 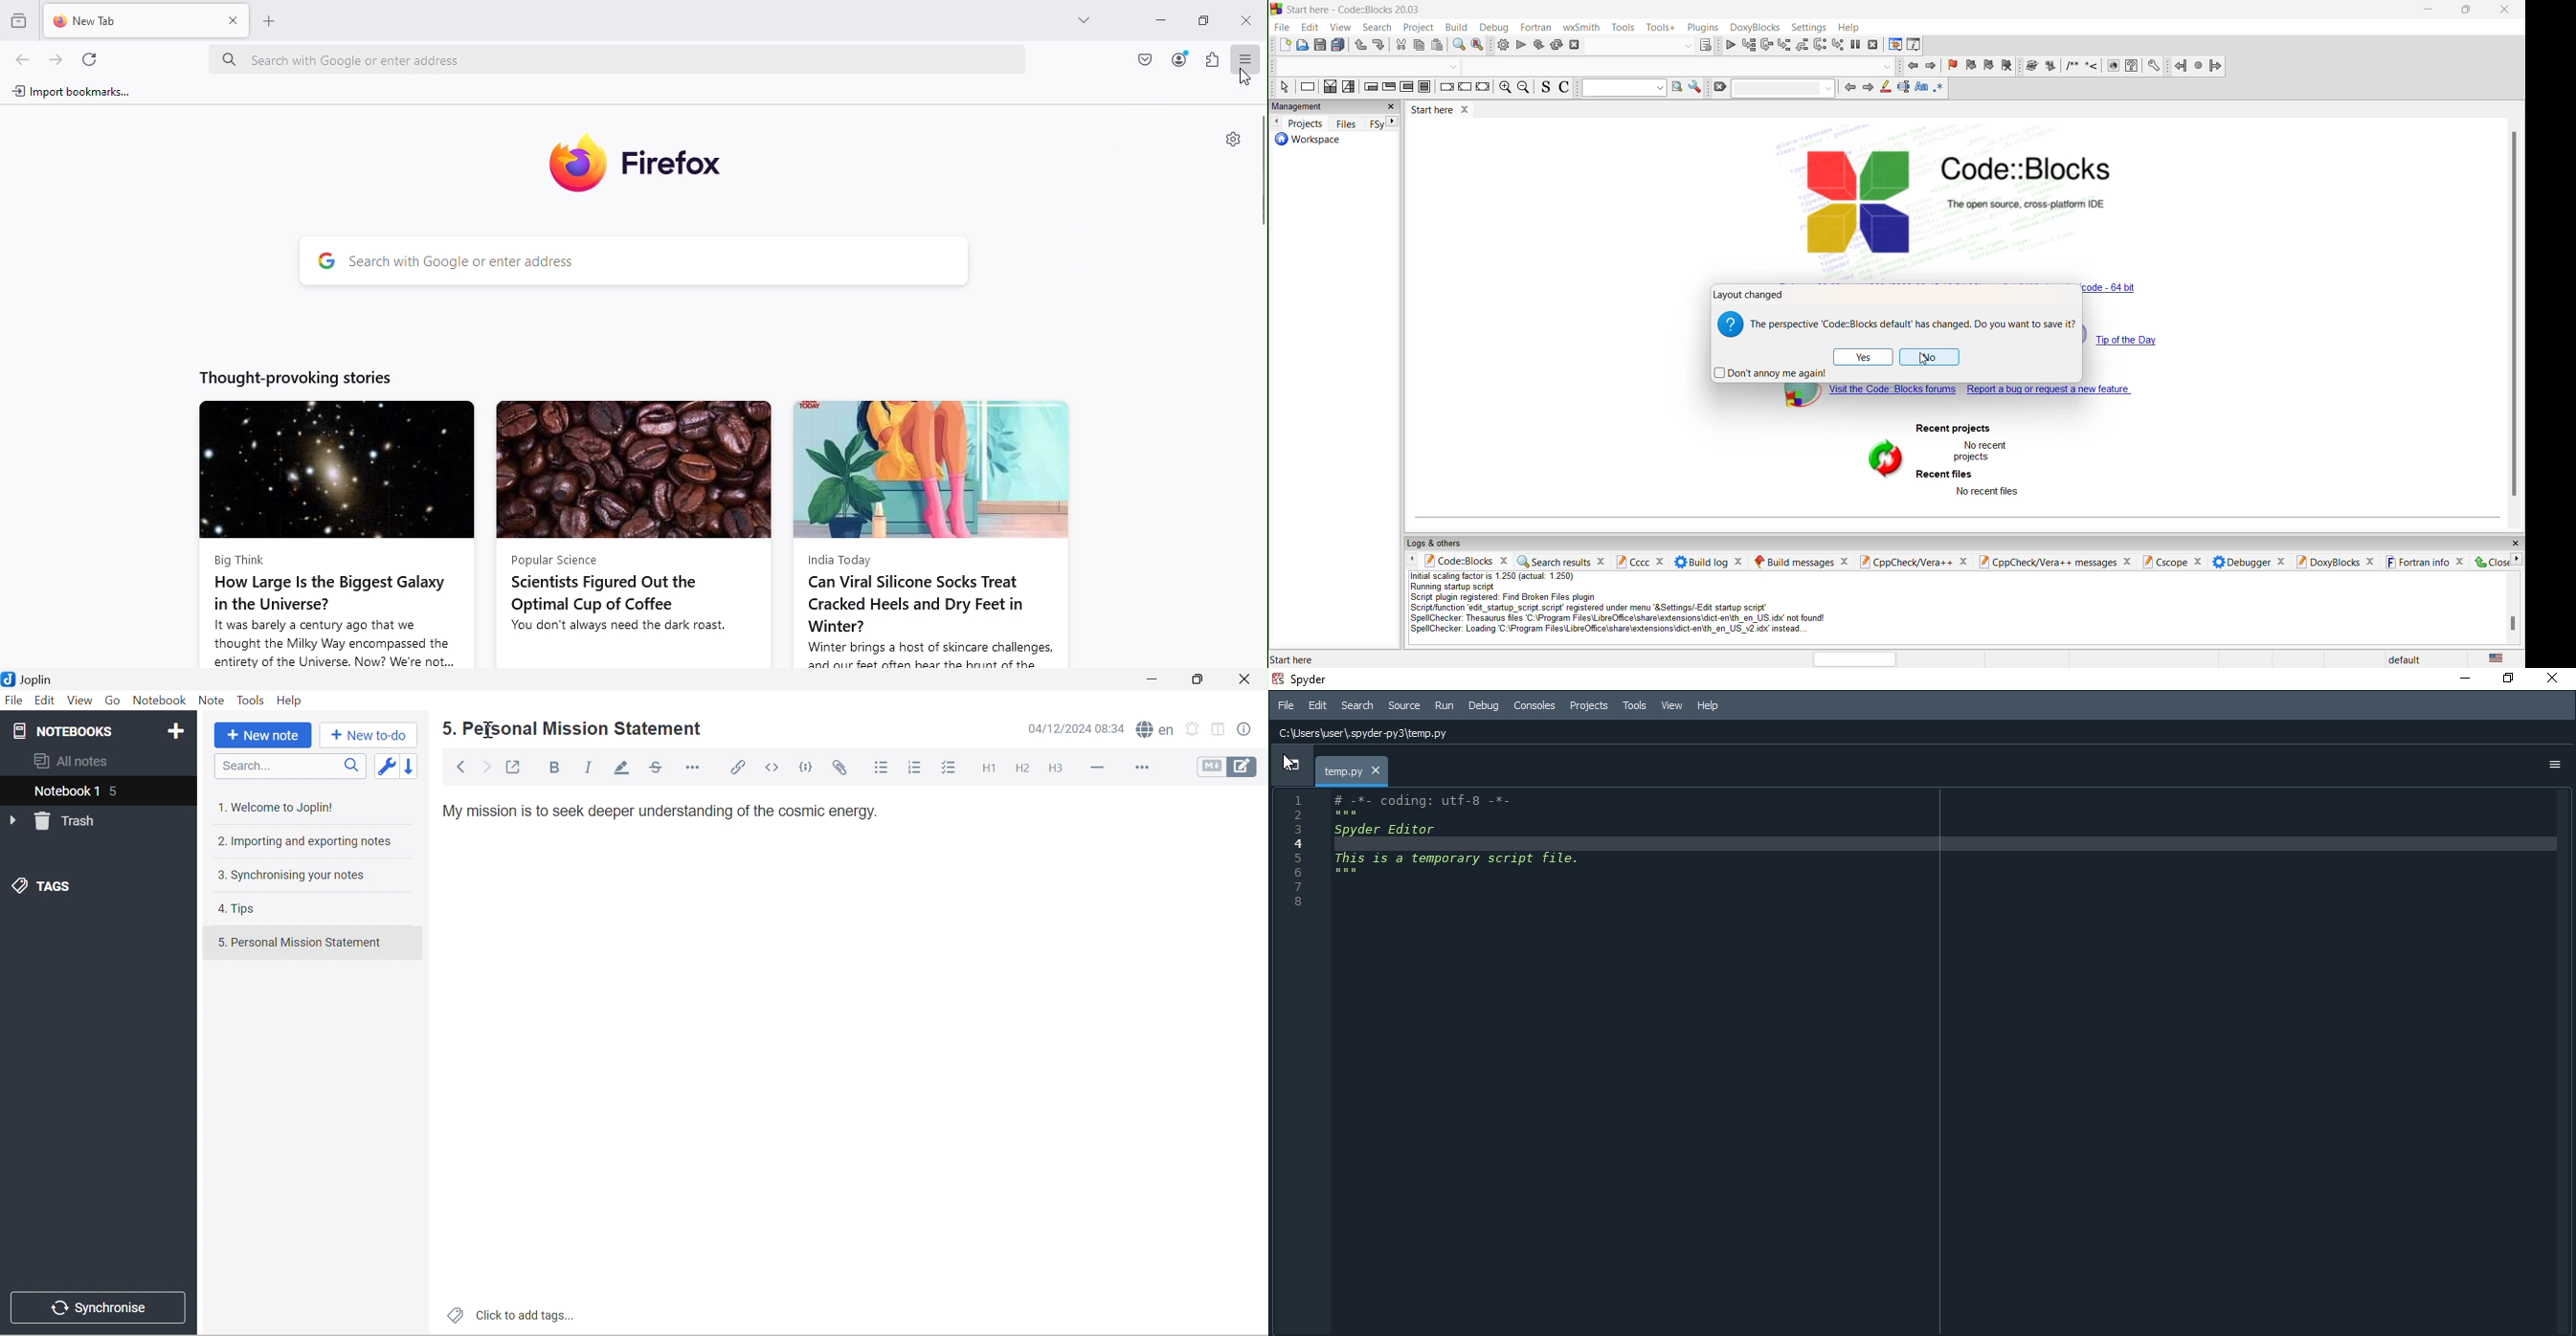 I want to click on down, so click(x=1452, y=67).